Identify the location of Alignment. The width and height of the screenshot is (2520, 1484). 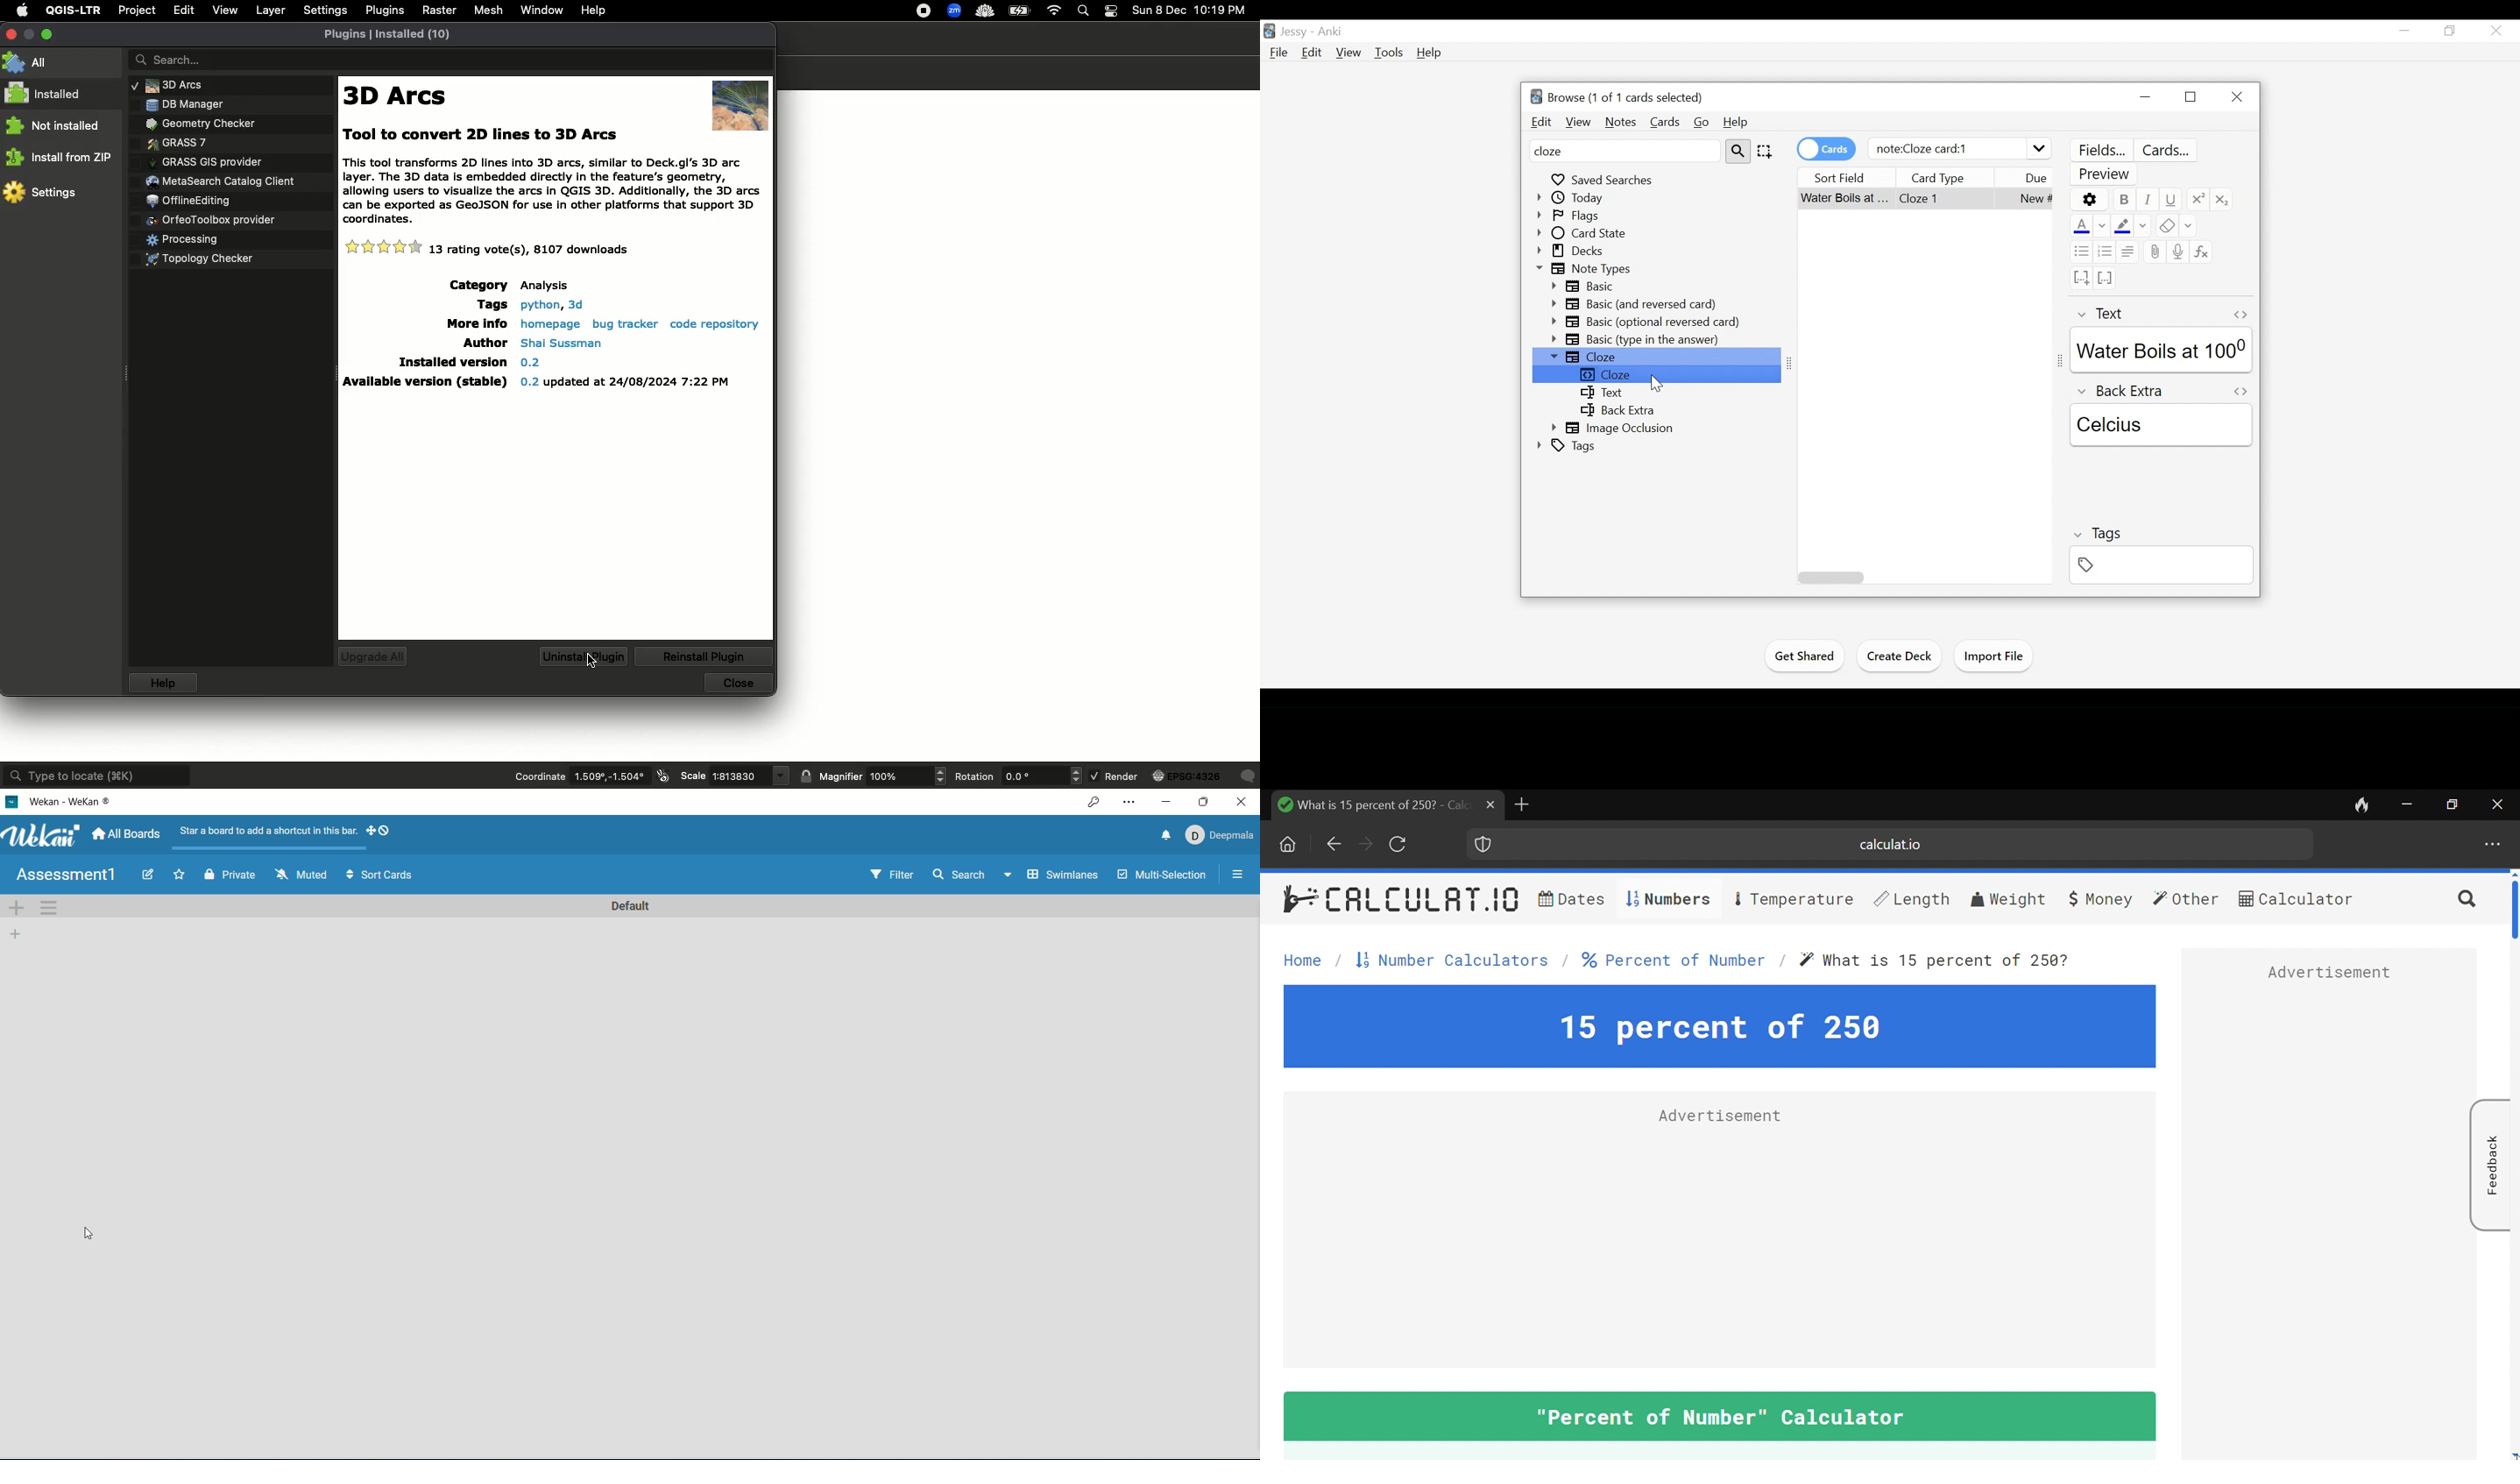
(2129, 251).